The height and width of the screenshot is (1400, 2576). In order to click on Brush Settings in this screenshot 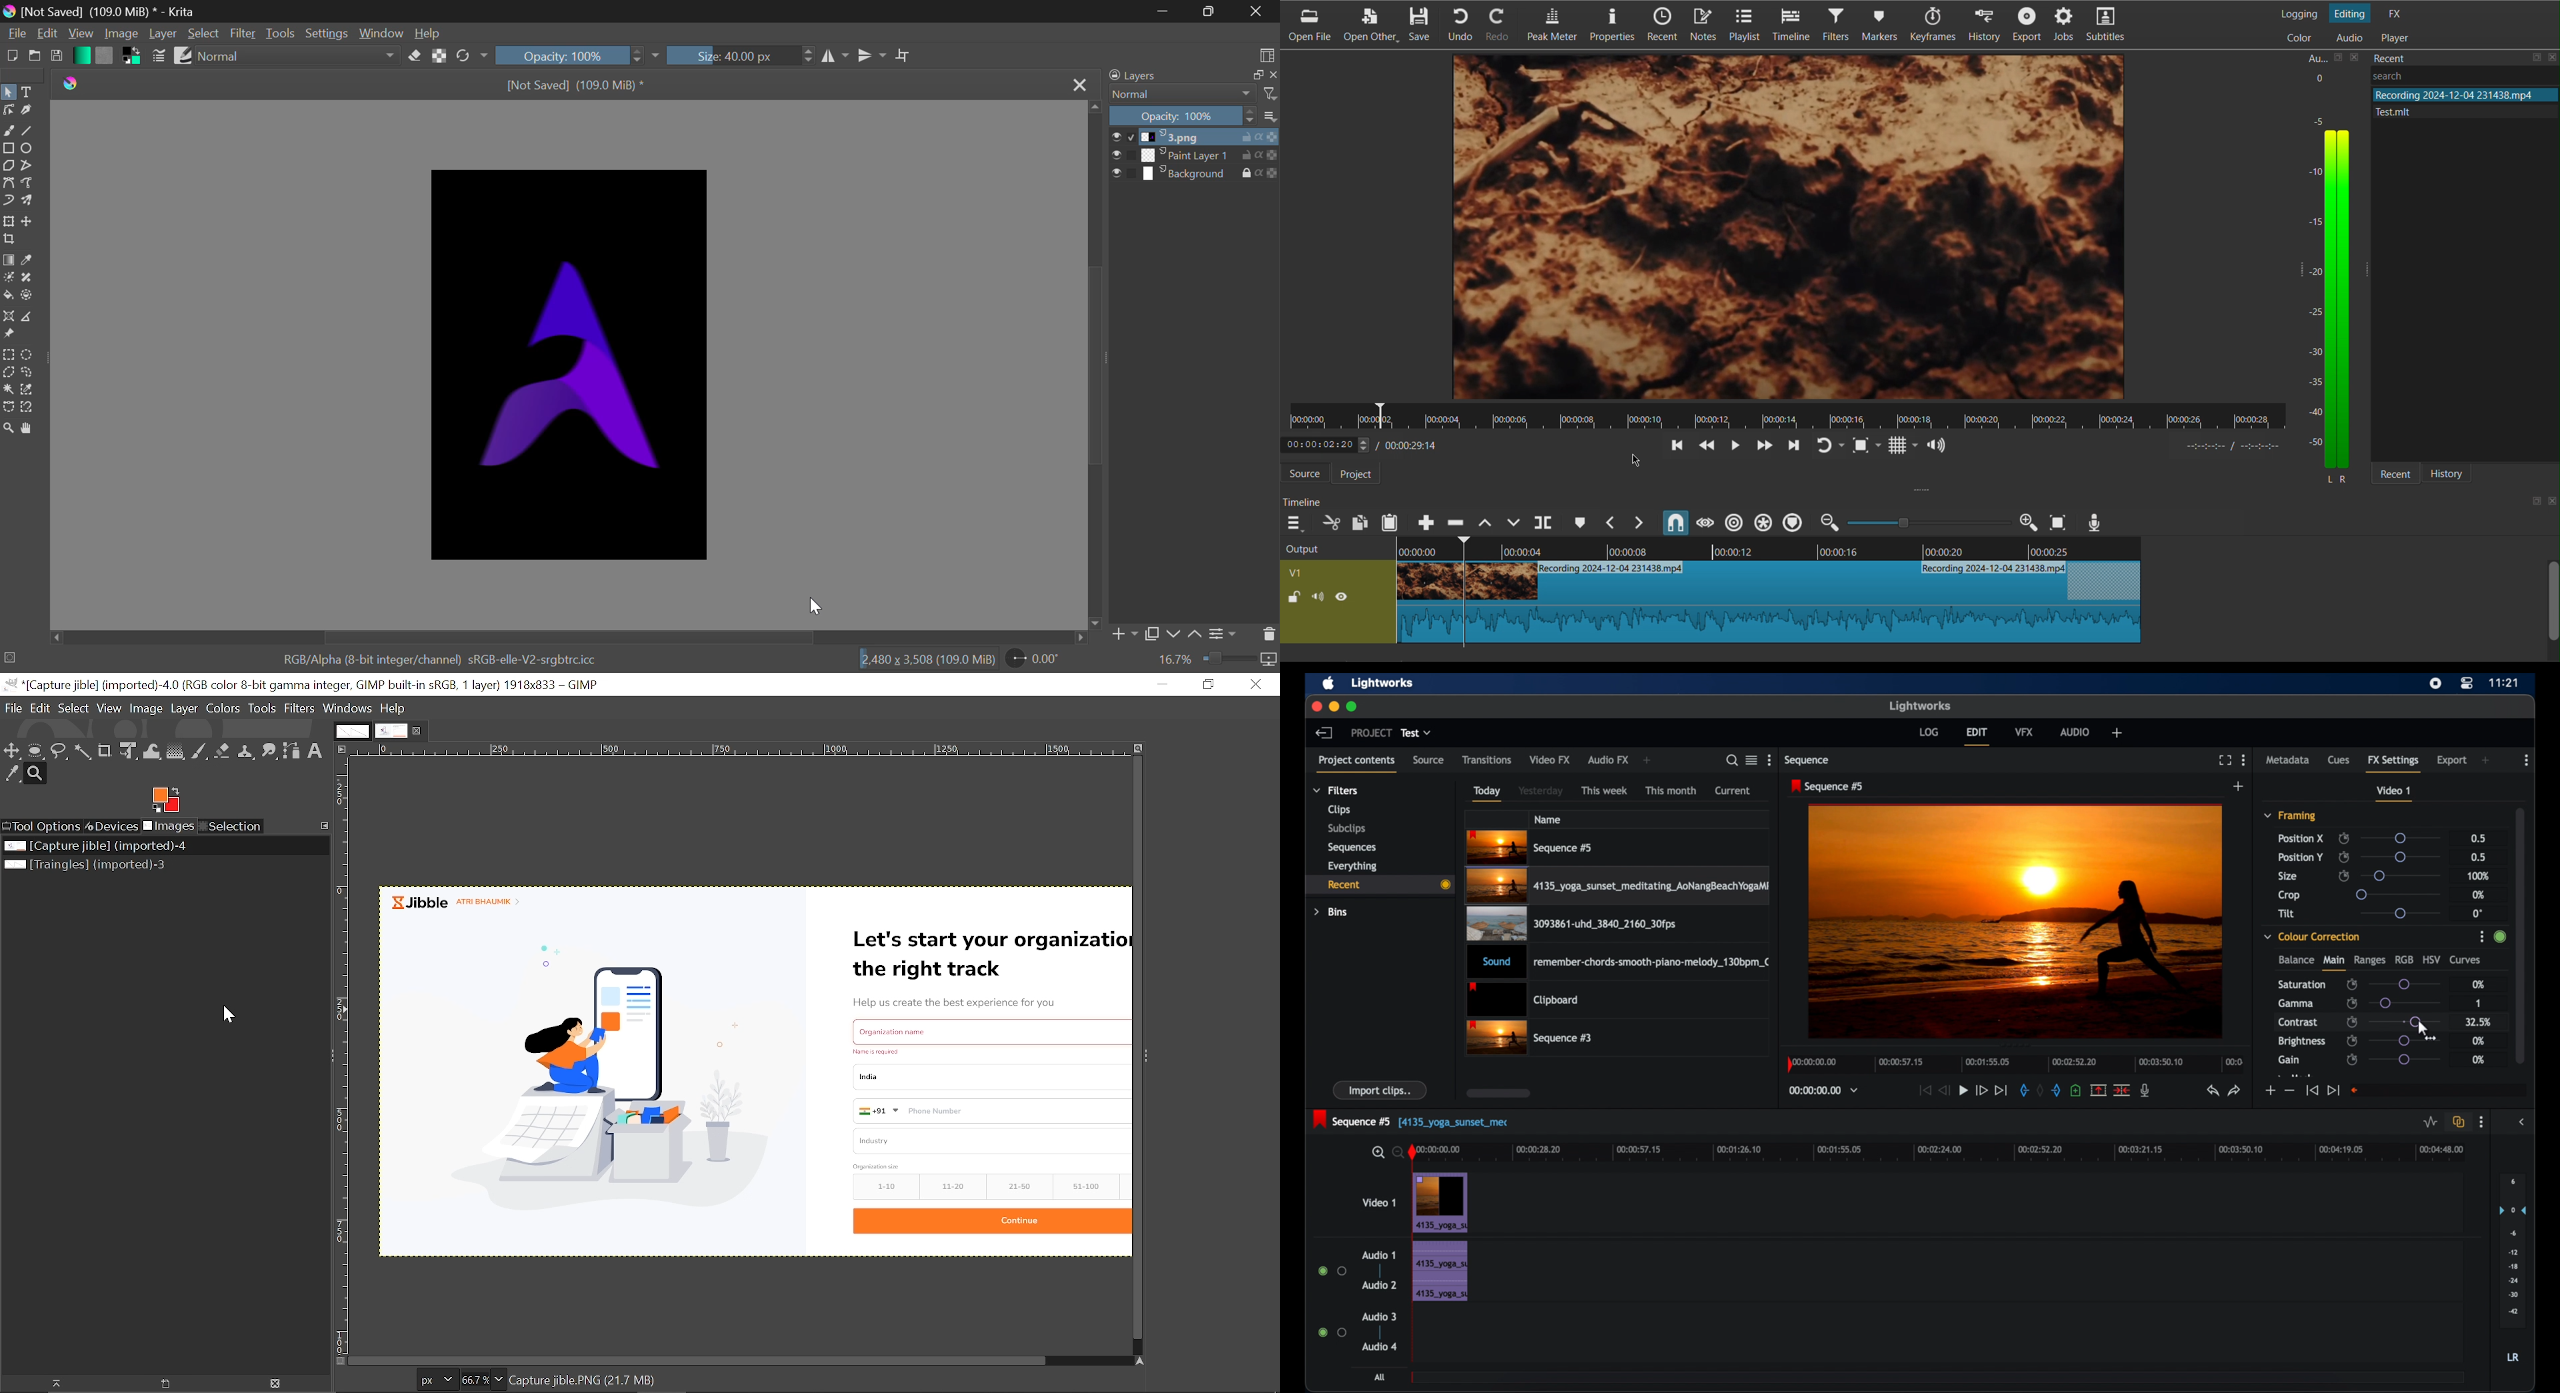, I will do `click(160, 56)`.